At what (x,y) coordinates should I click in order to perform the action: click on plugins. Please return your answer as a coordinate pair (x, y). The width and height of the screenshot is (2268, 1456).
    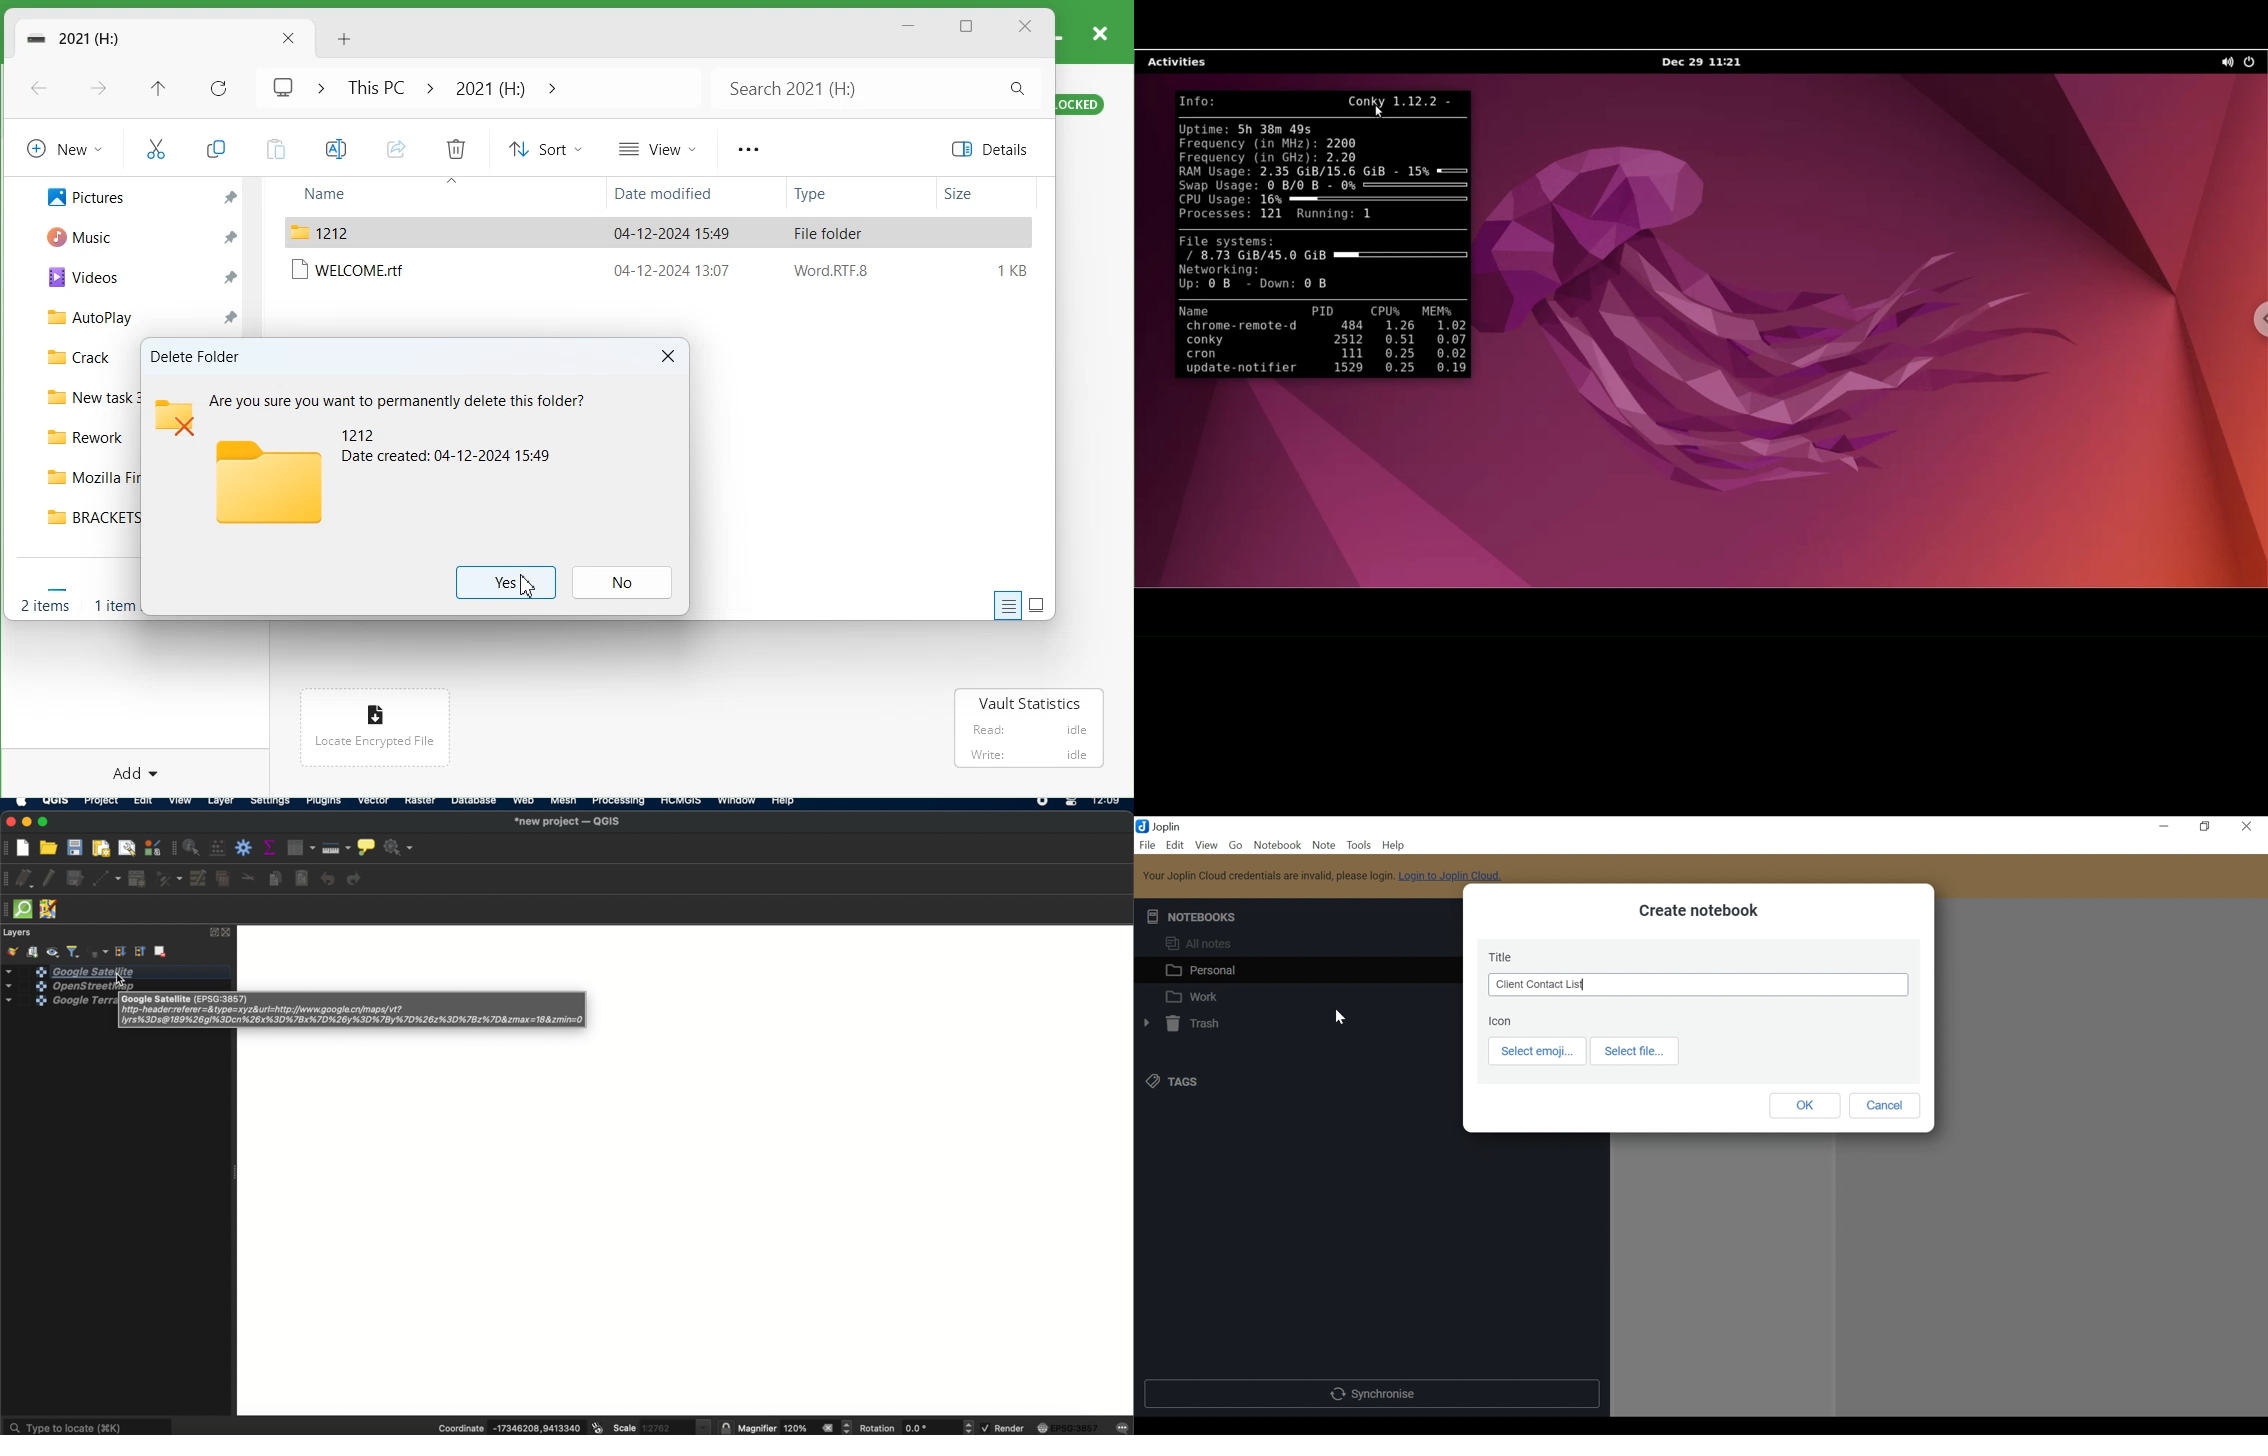
    Looking at the image, I should click on (324, 803).